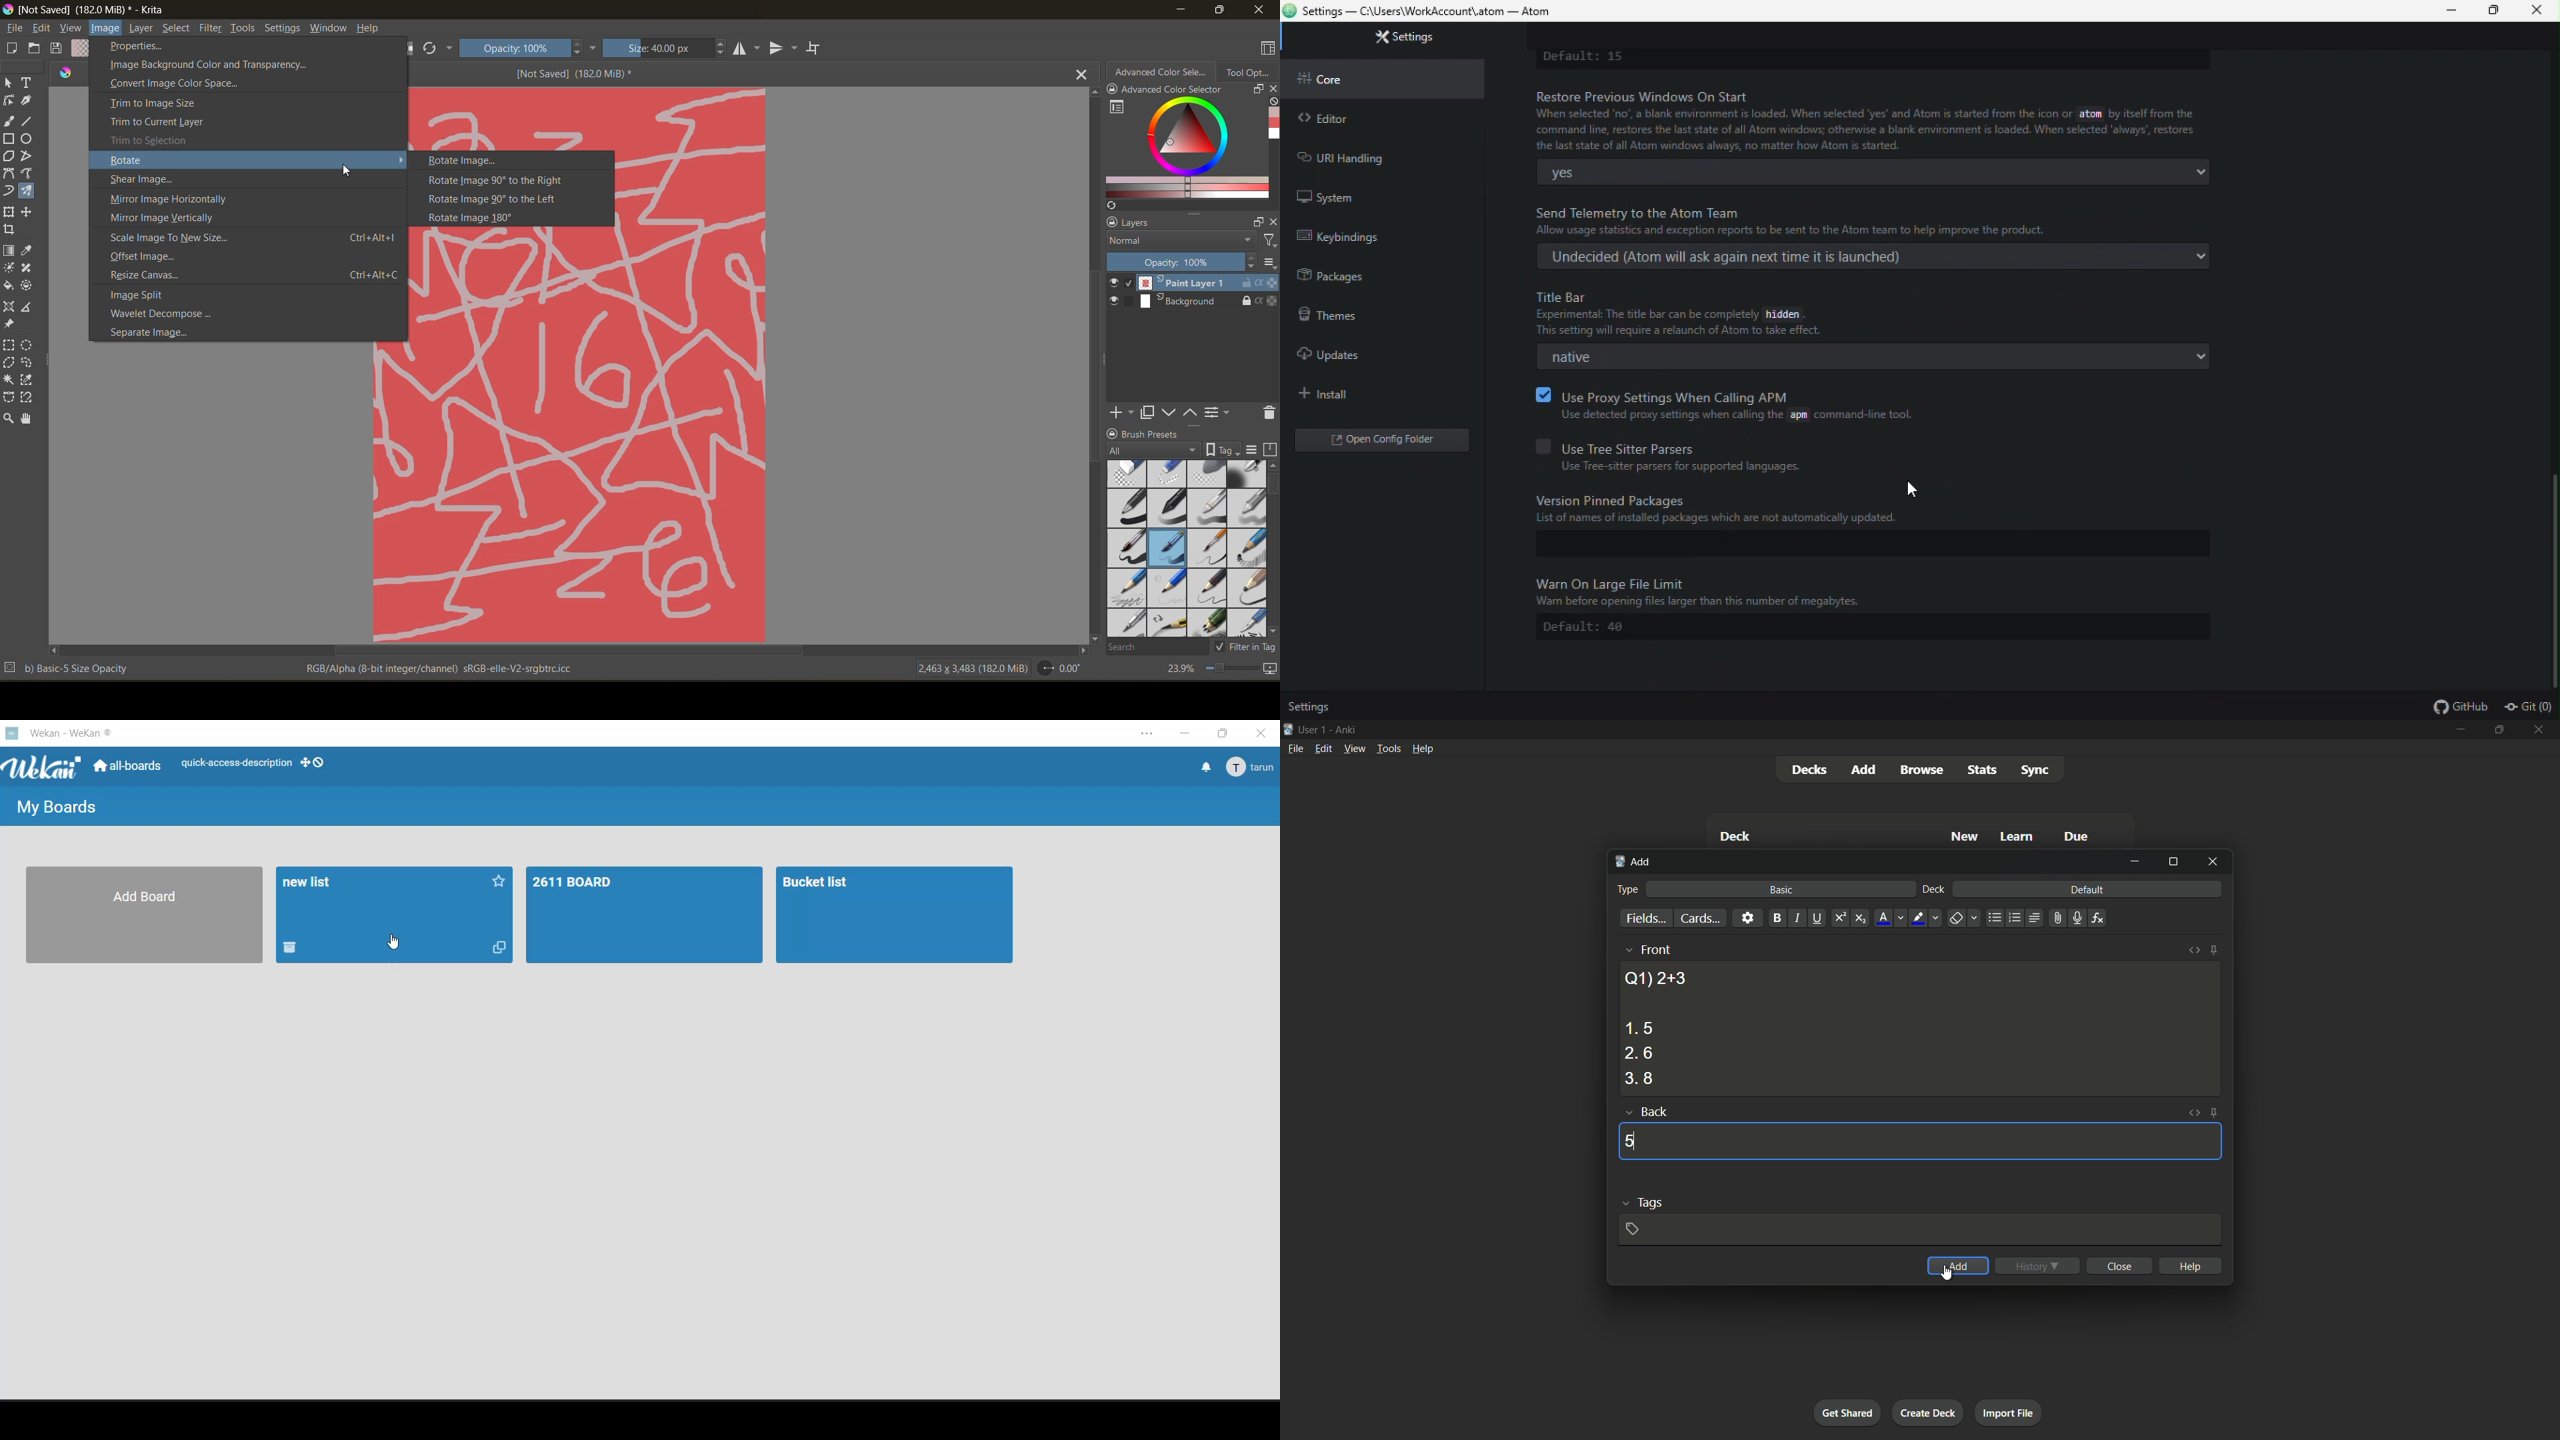 The width and height of the screenshot is (2576, 1456). What do you see at coordinates (170, 200) in the screenshot?
I see `mirror image horizontally` at bounding box center [170, 200].